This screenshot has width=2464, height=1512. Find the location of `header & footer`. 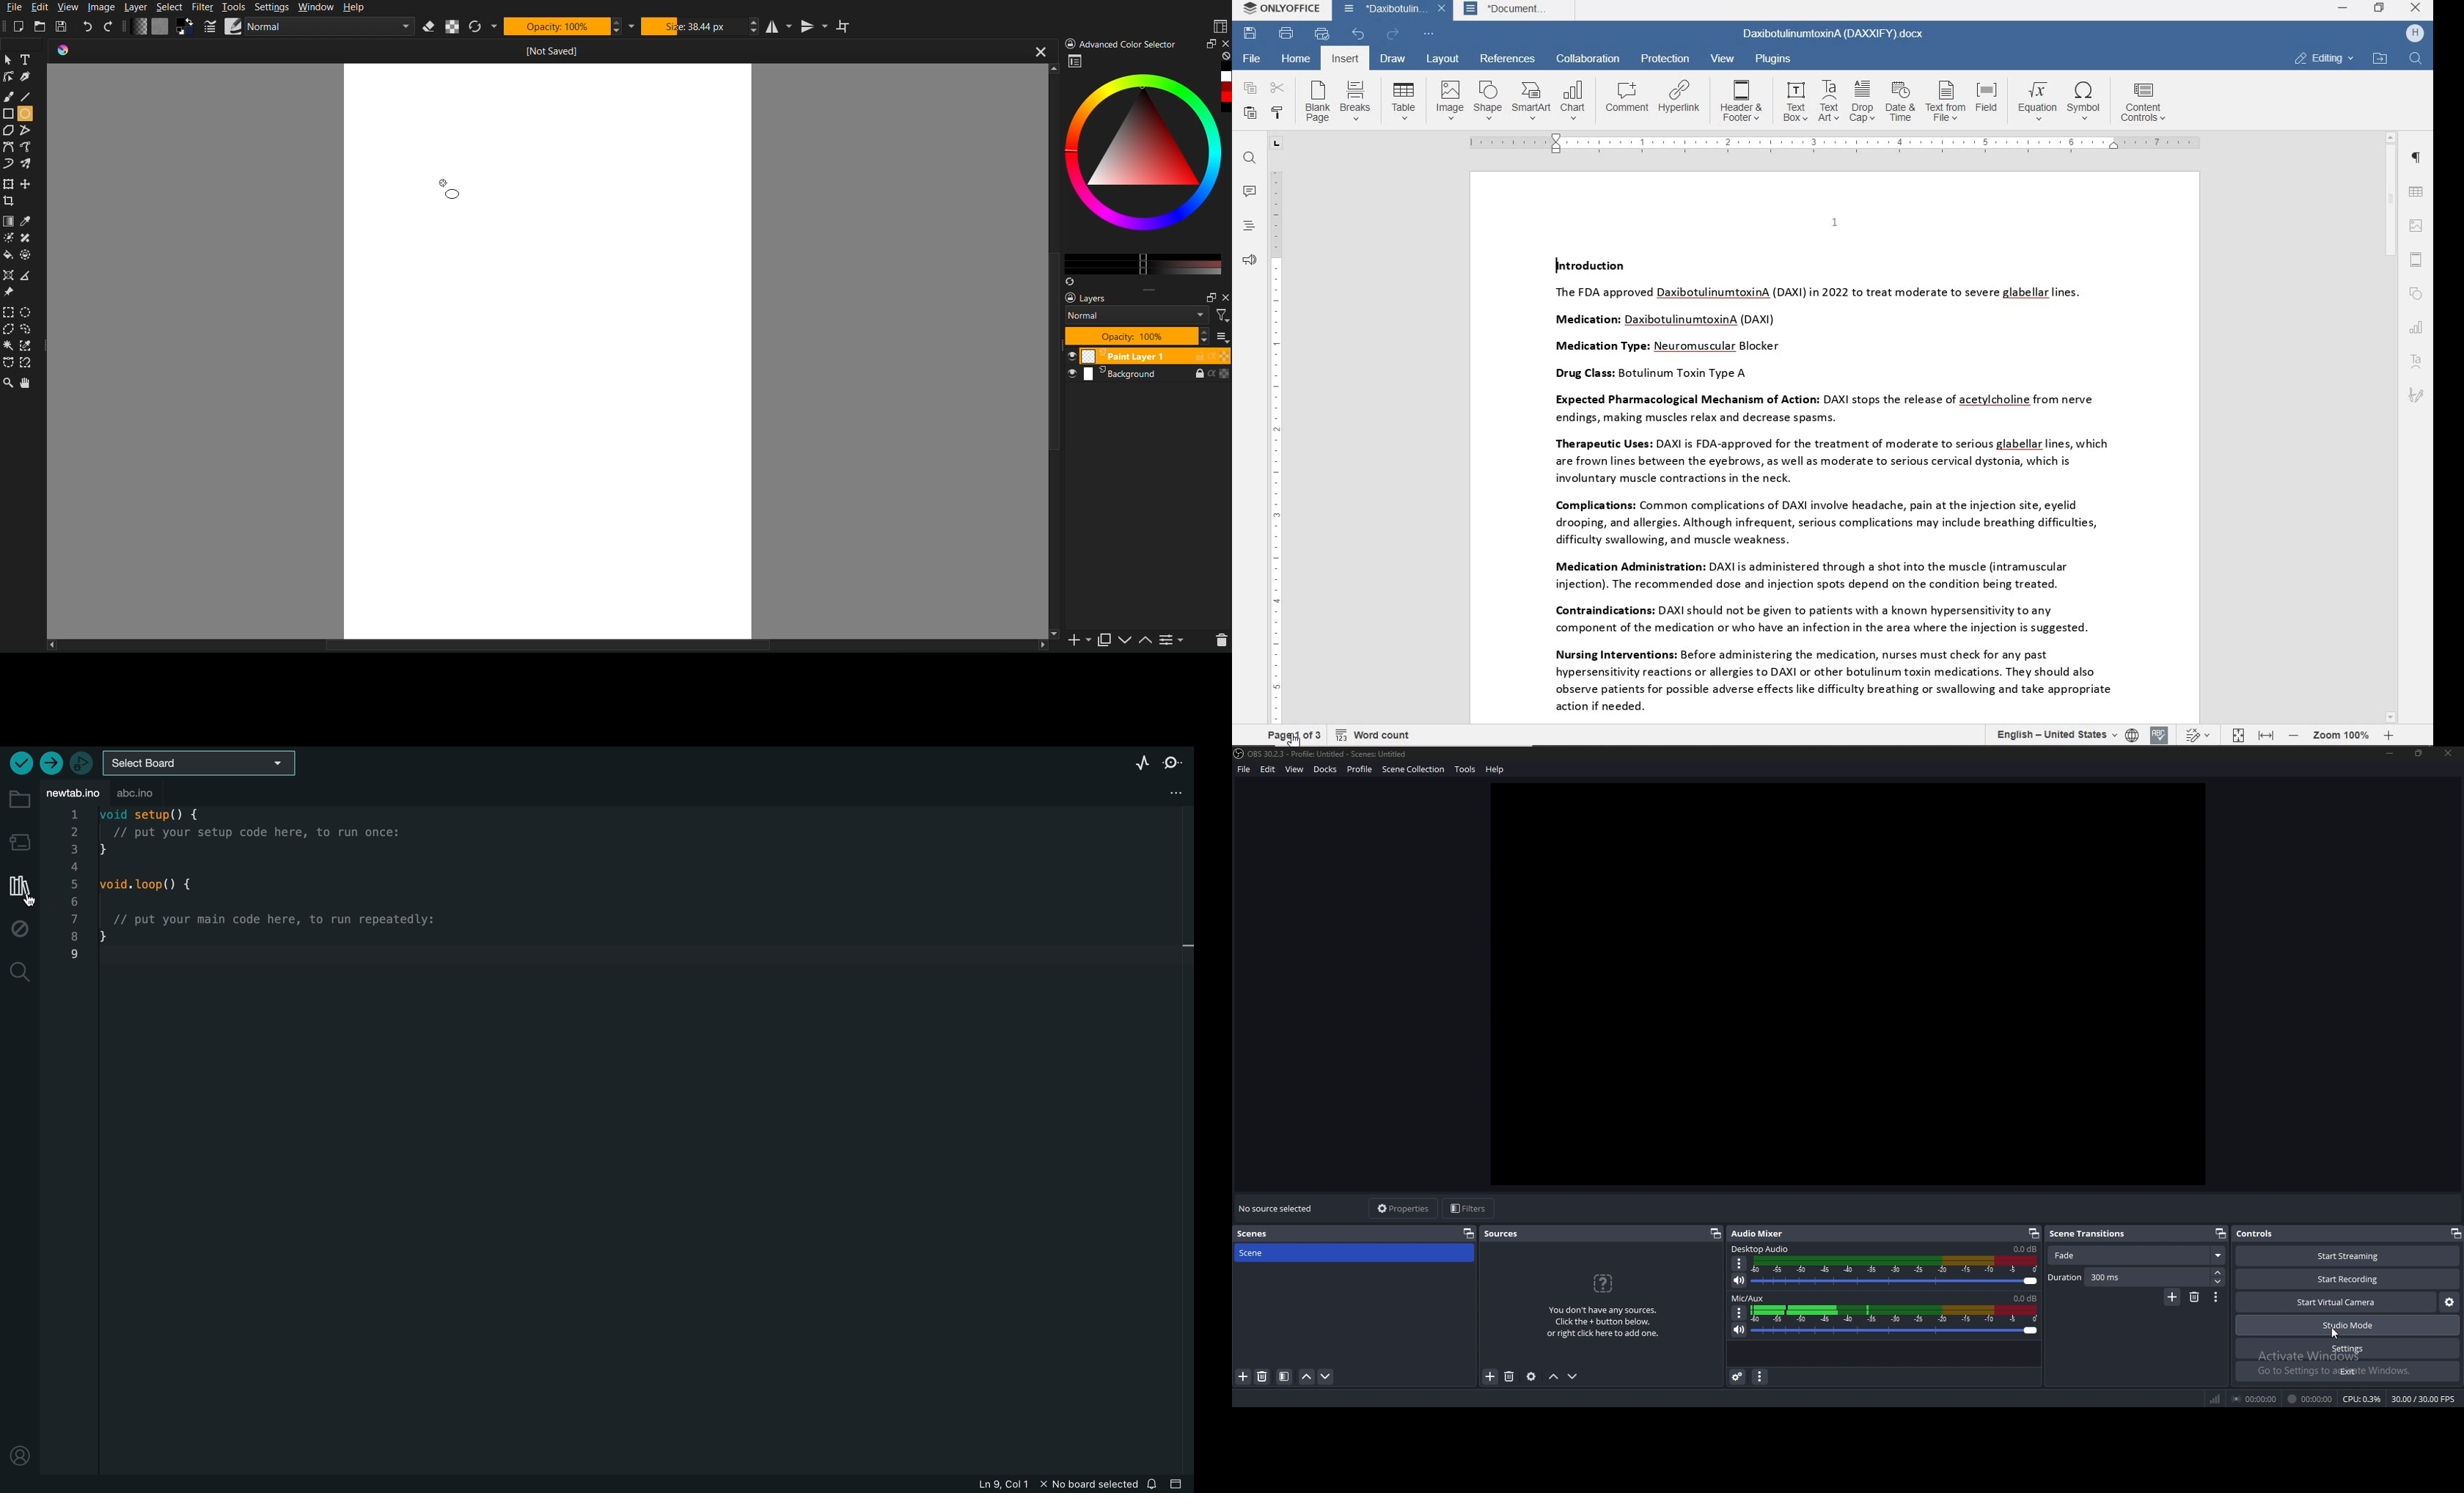

header & footer is located at coordinates (2415, 260).